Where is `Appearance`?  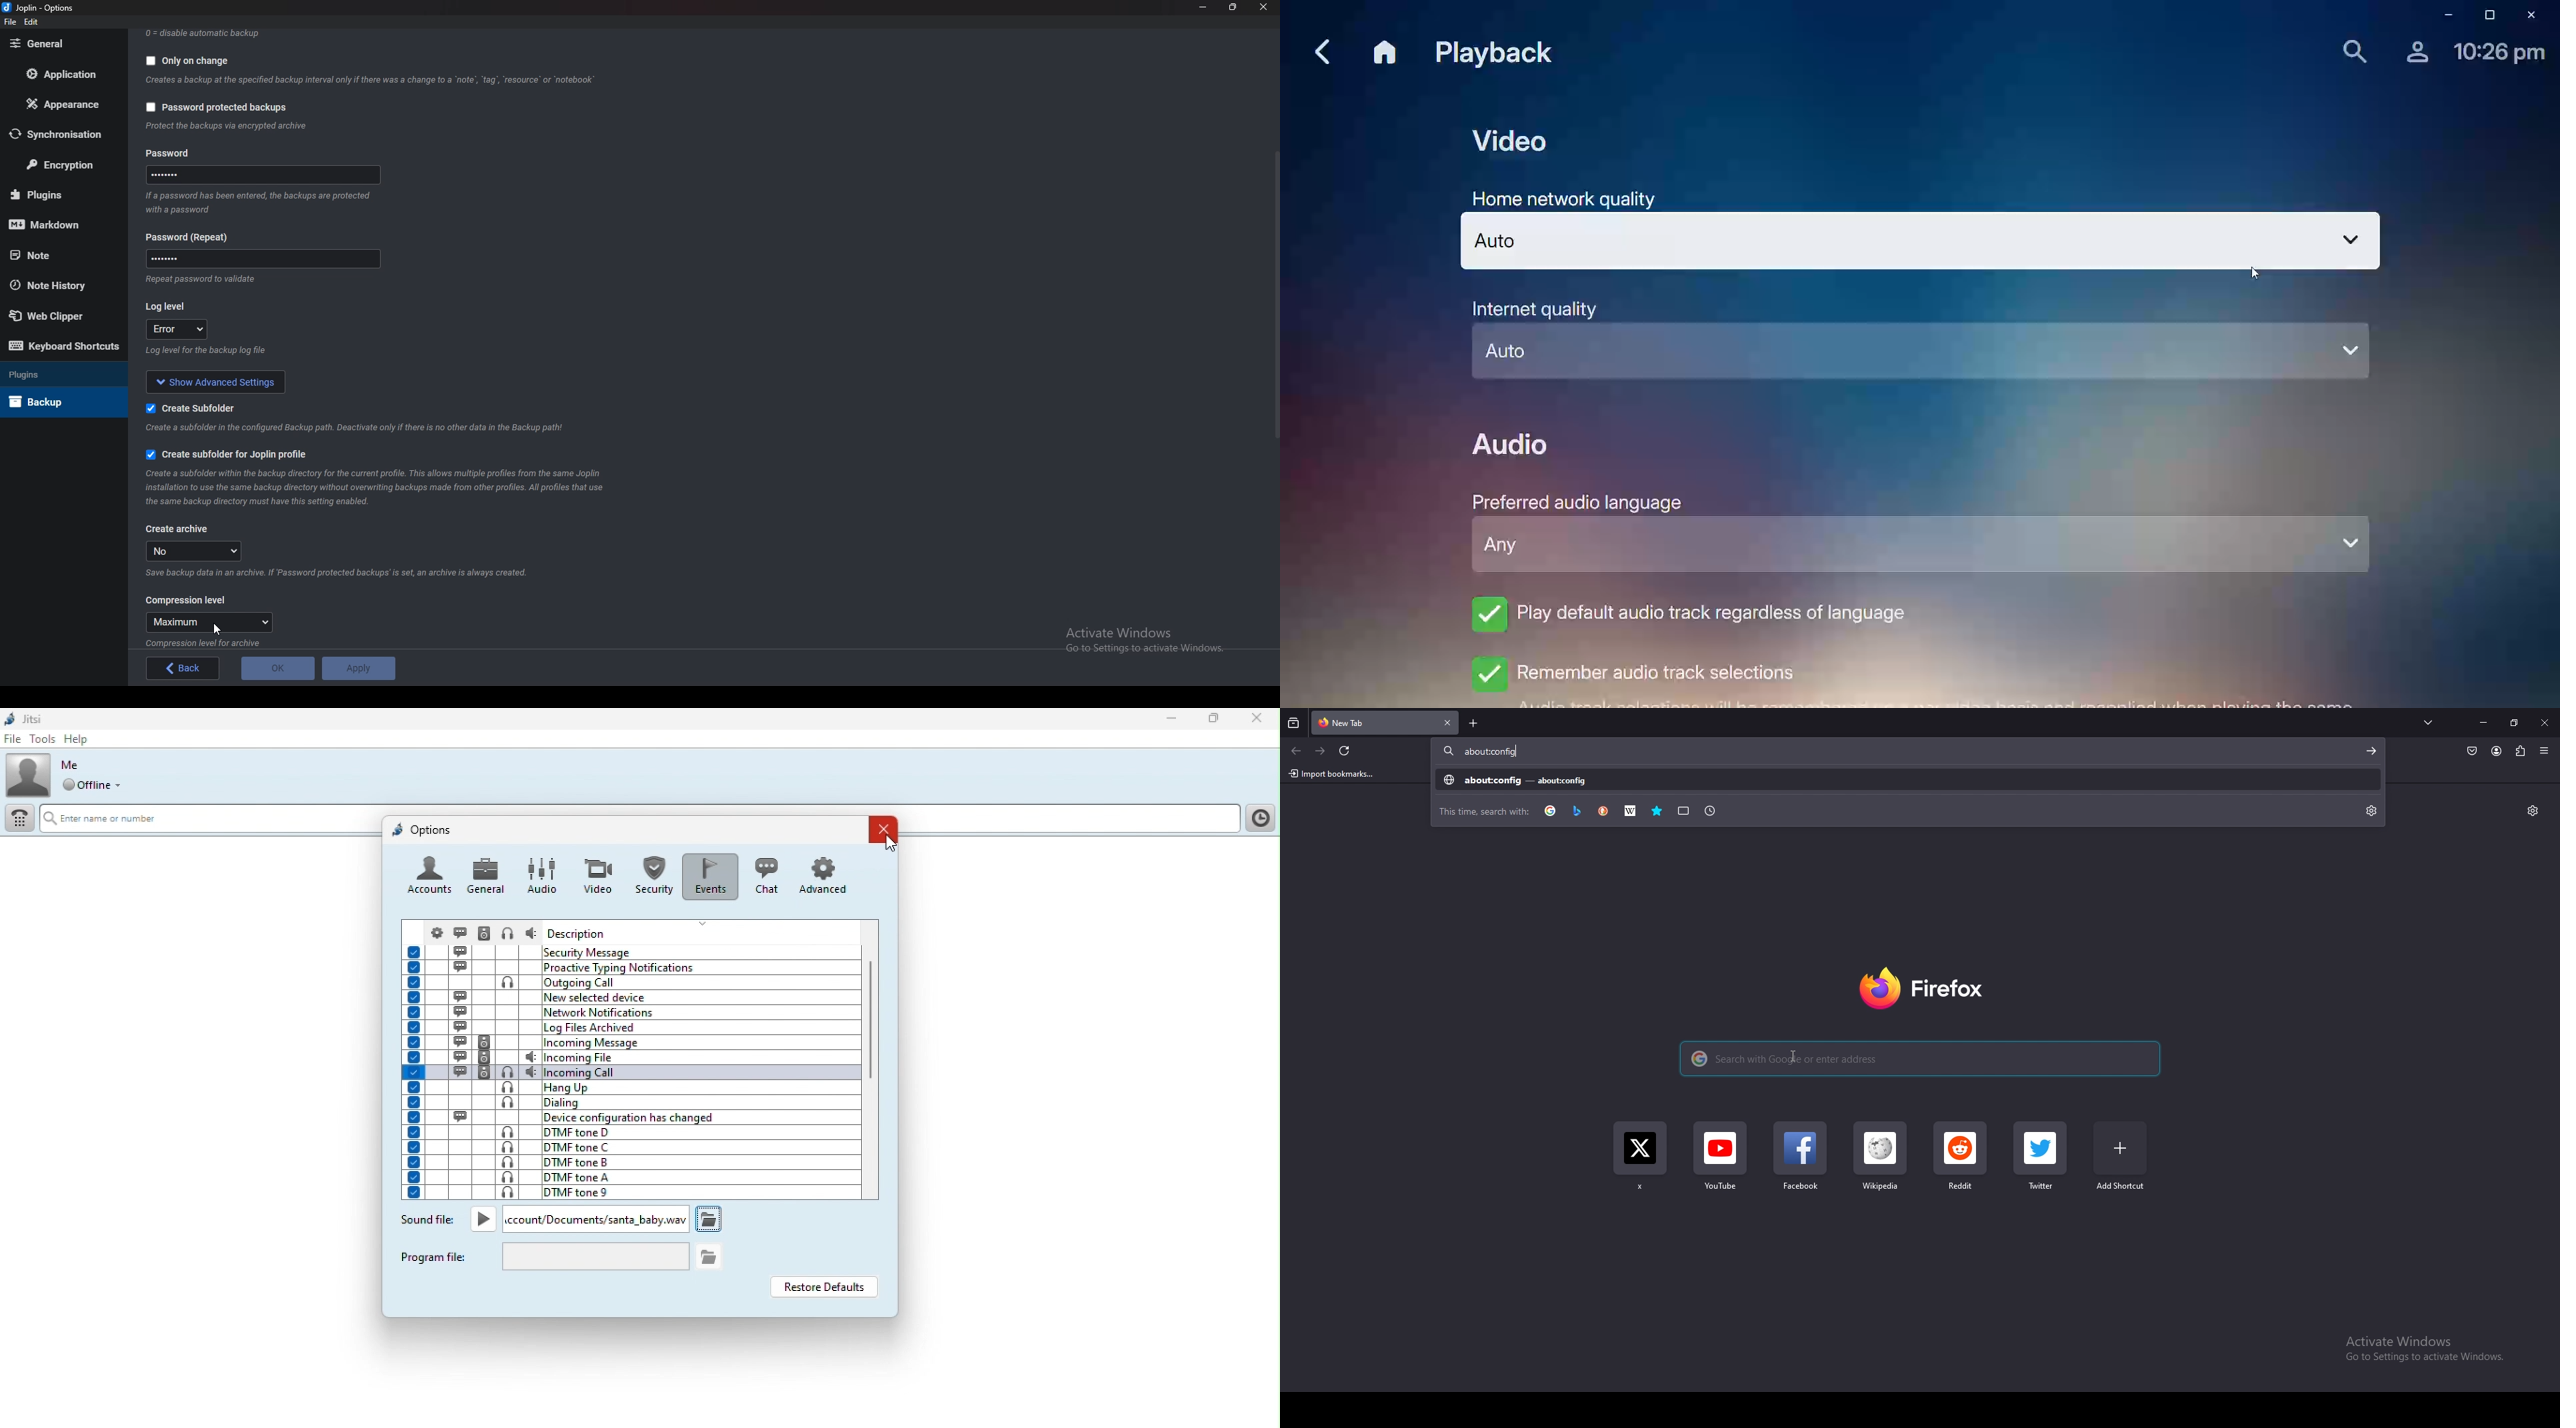
Appearance is located at coordinates (67, 103).